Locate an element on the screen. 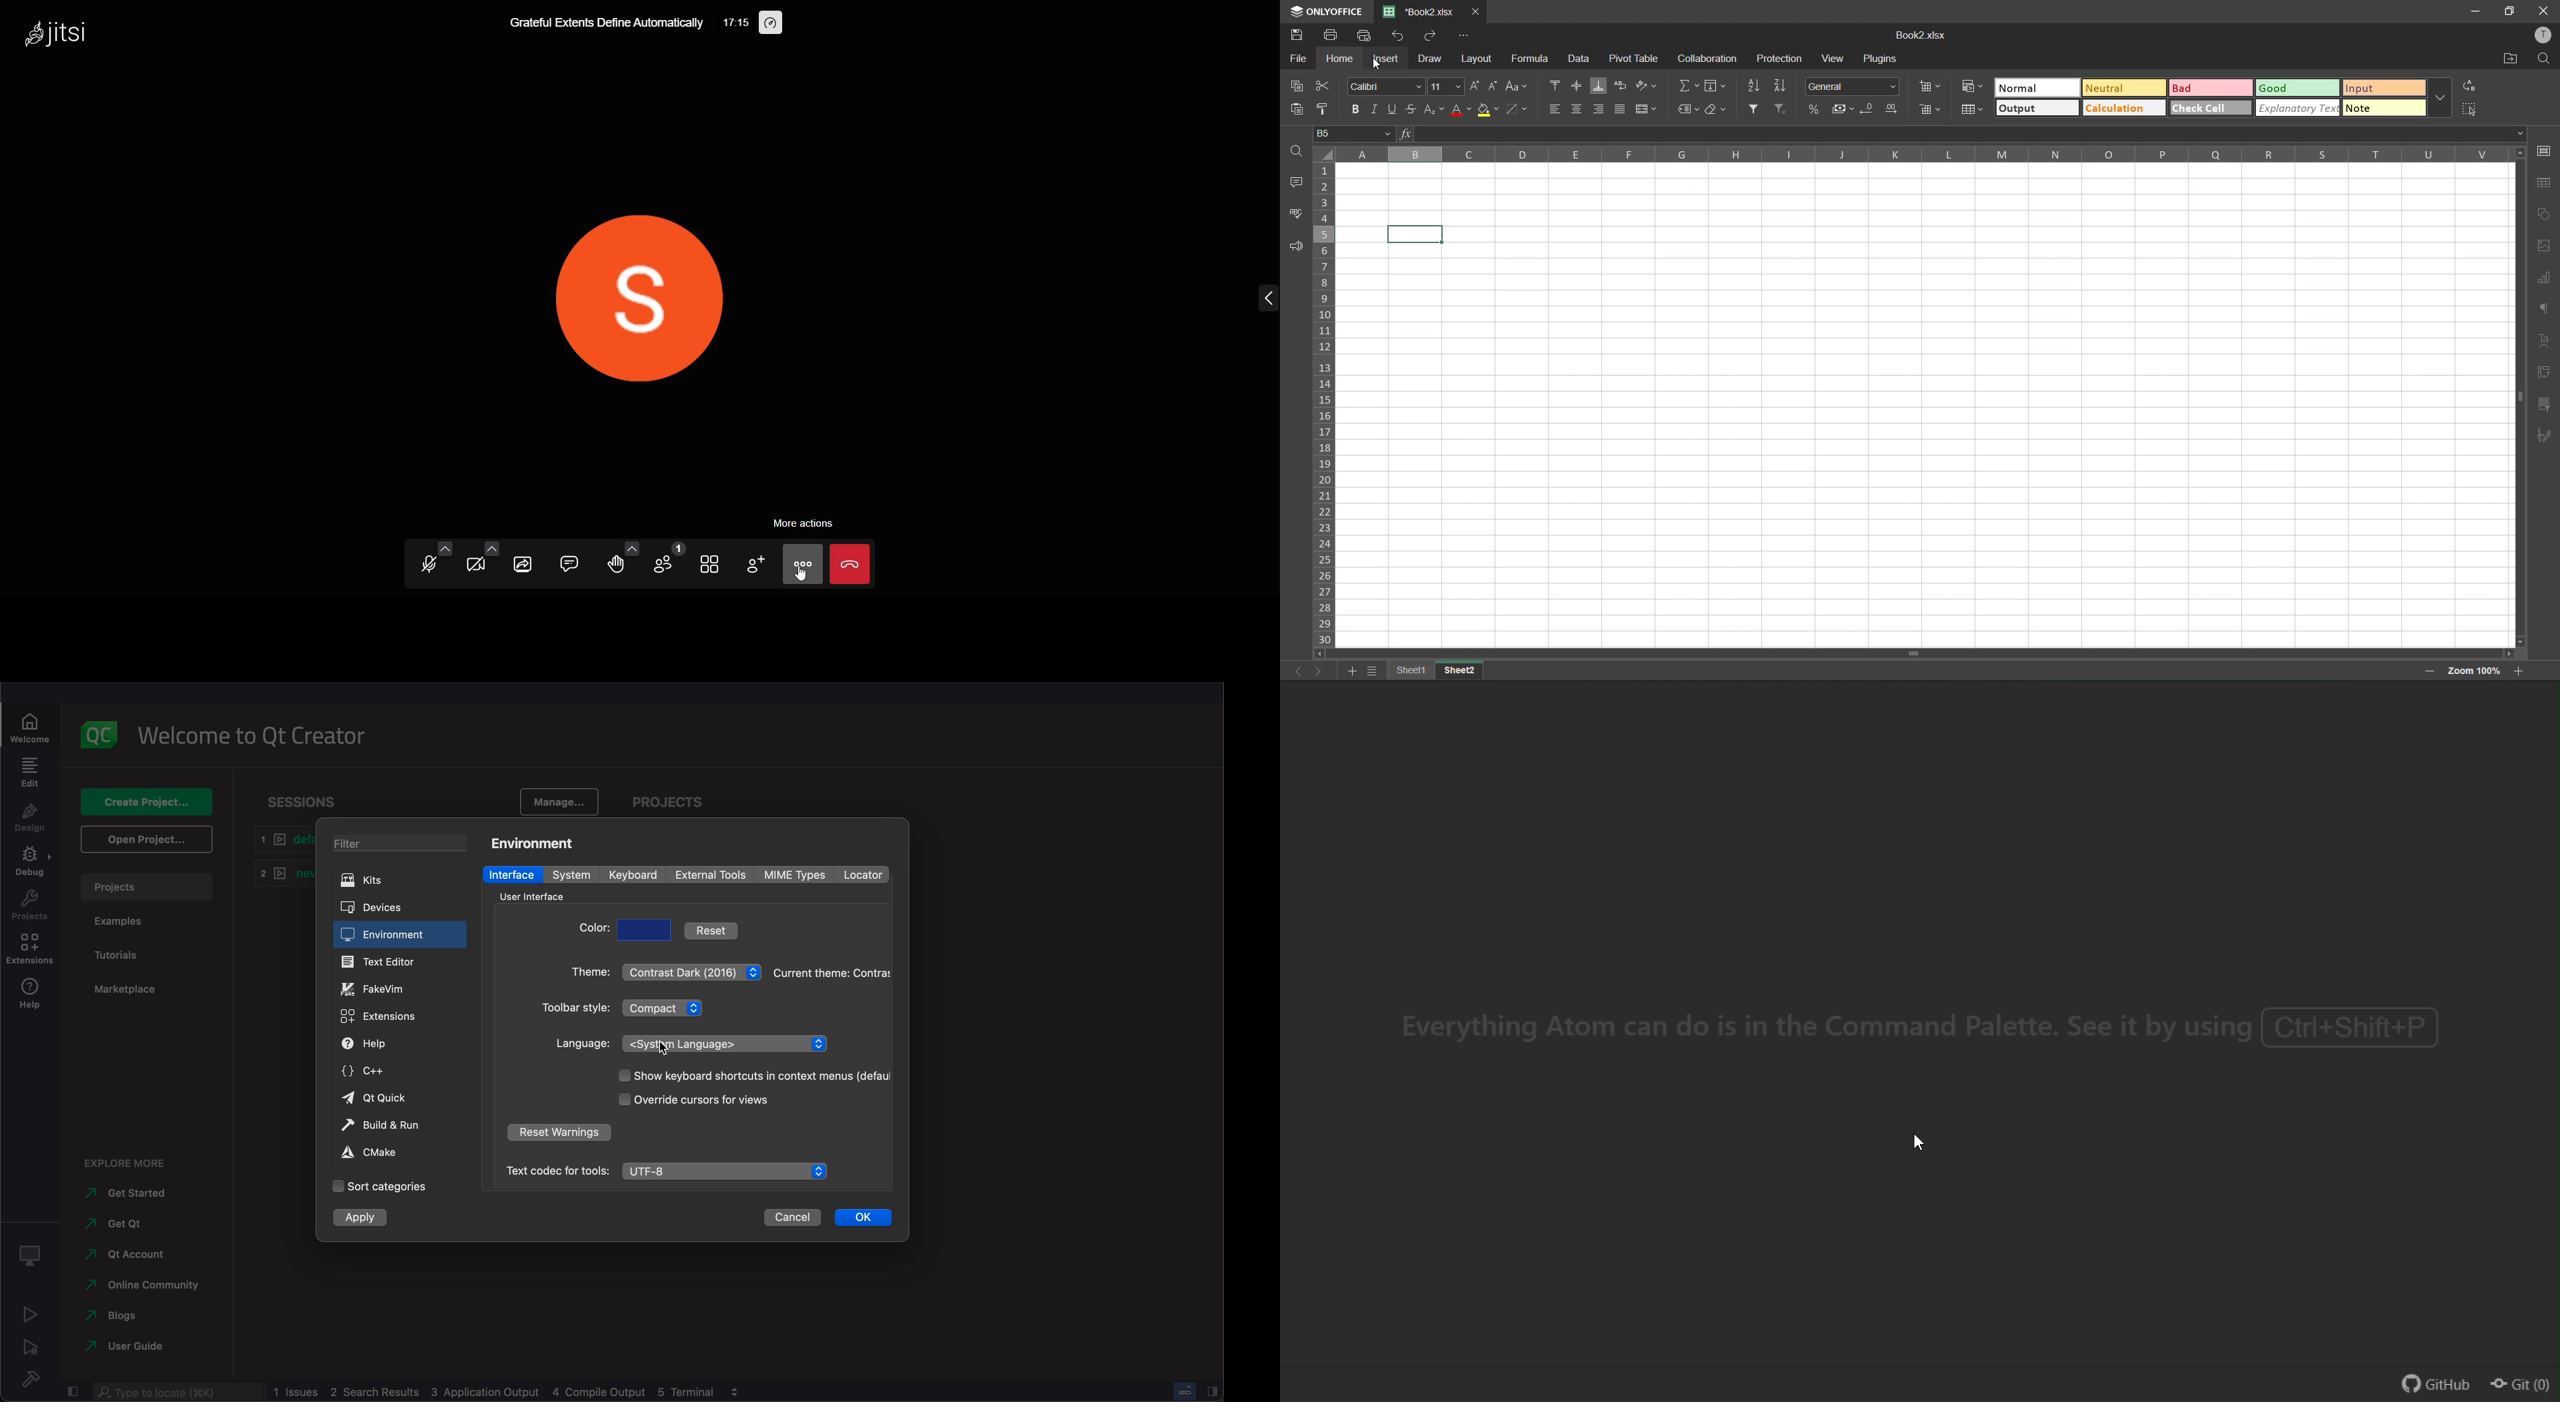 The image size is (2576, 1428). bold is located at coordinates (1356, 108).